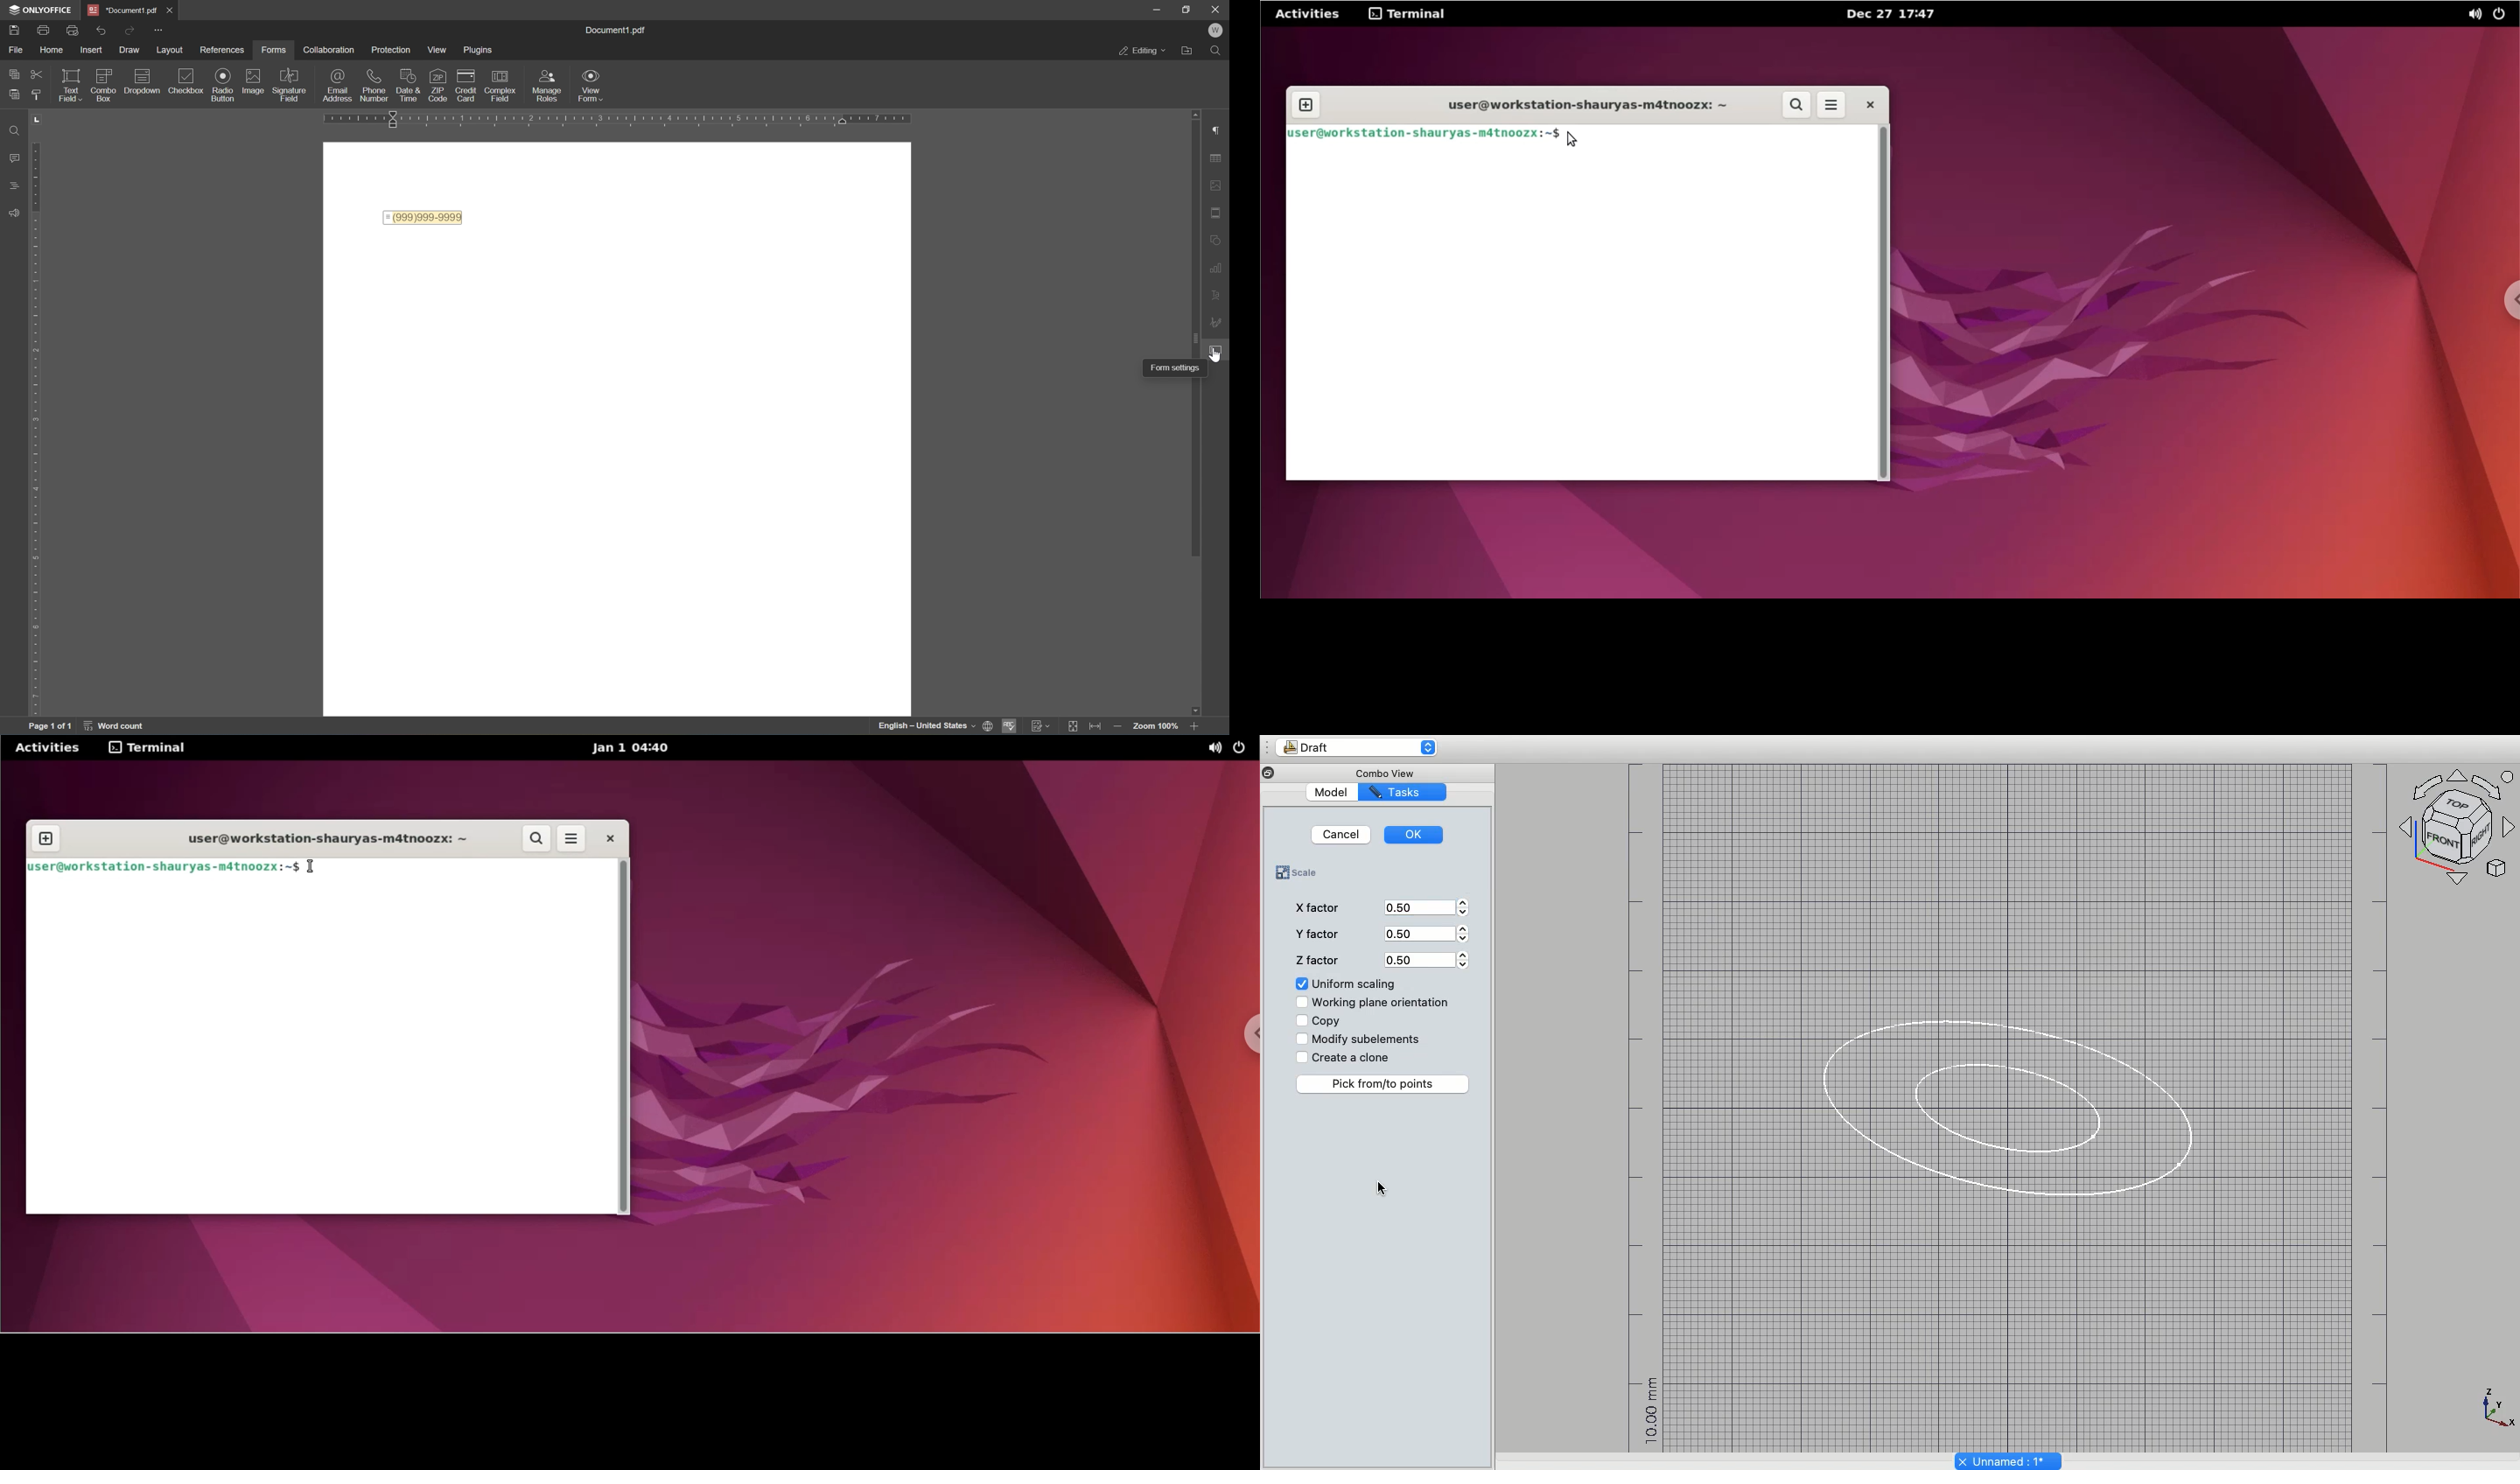 This screenshot has width=2520, height=1484. What do you see at coordinates (1159, 9) in the screenshot?
I see `minimize` at bounding box center [1159, 9].